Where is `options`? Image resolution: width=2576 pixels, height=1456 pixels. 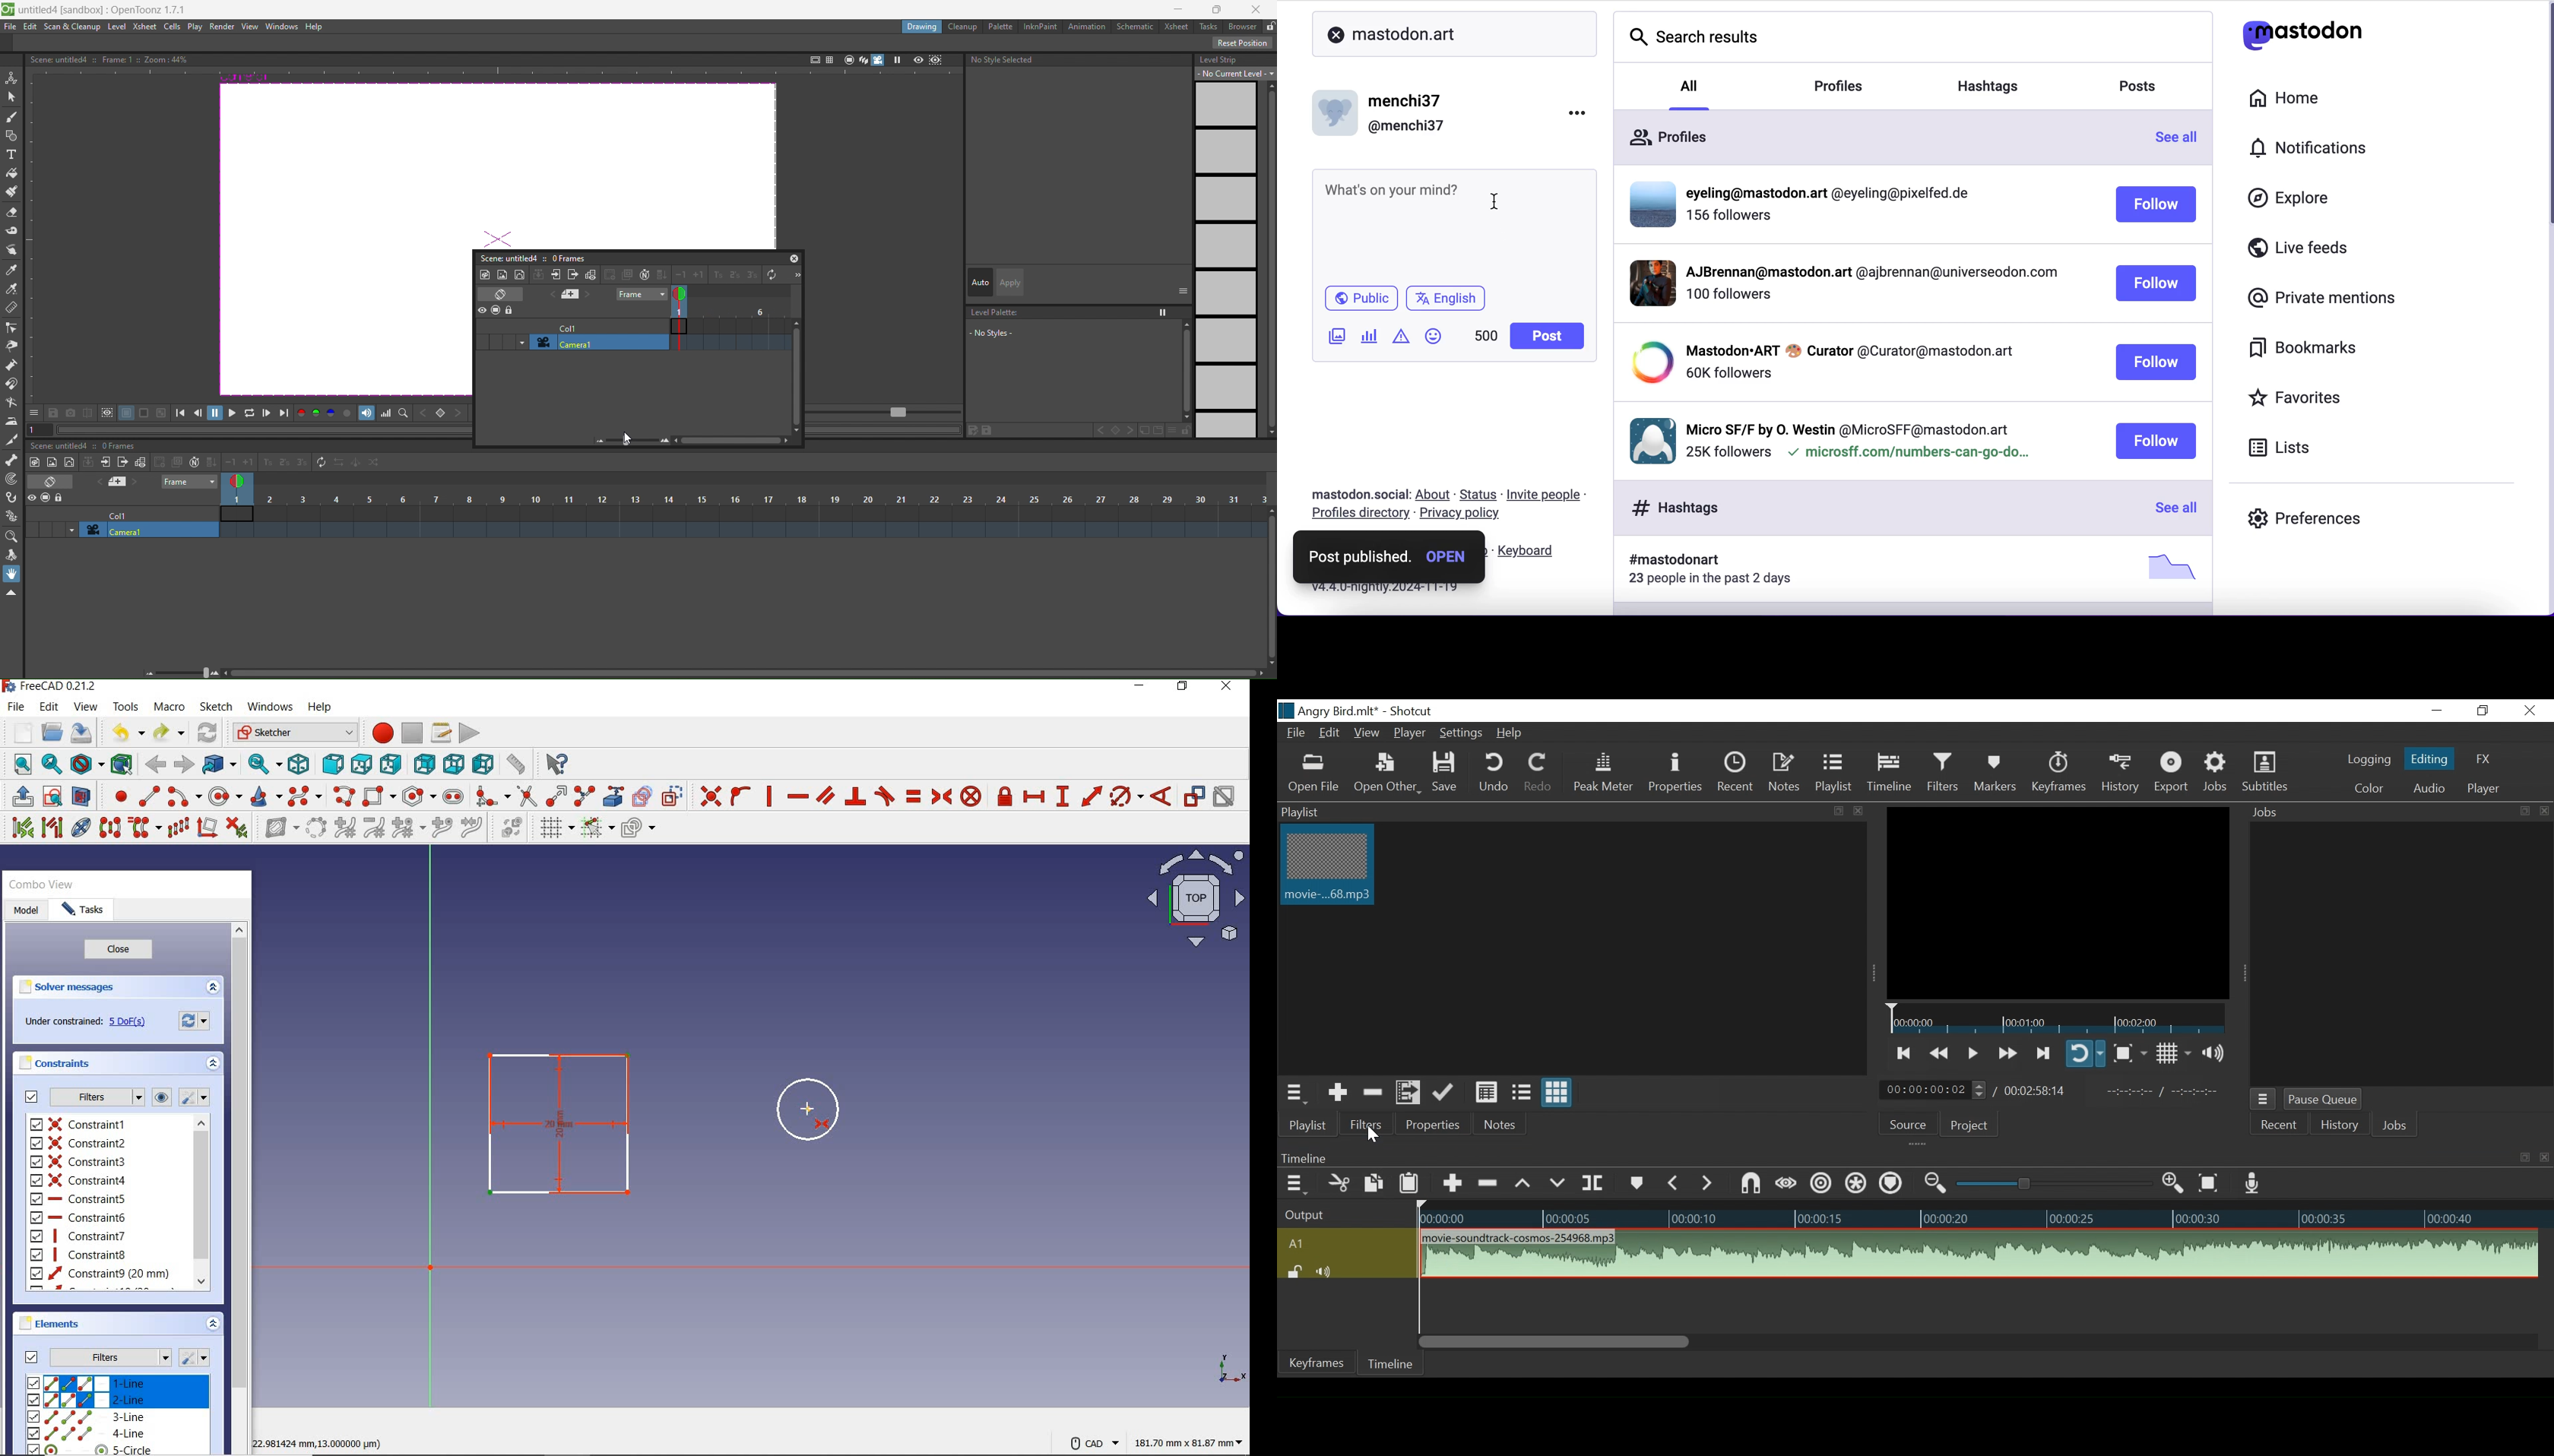 options is located at coordinates (1578, 112).